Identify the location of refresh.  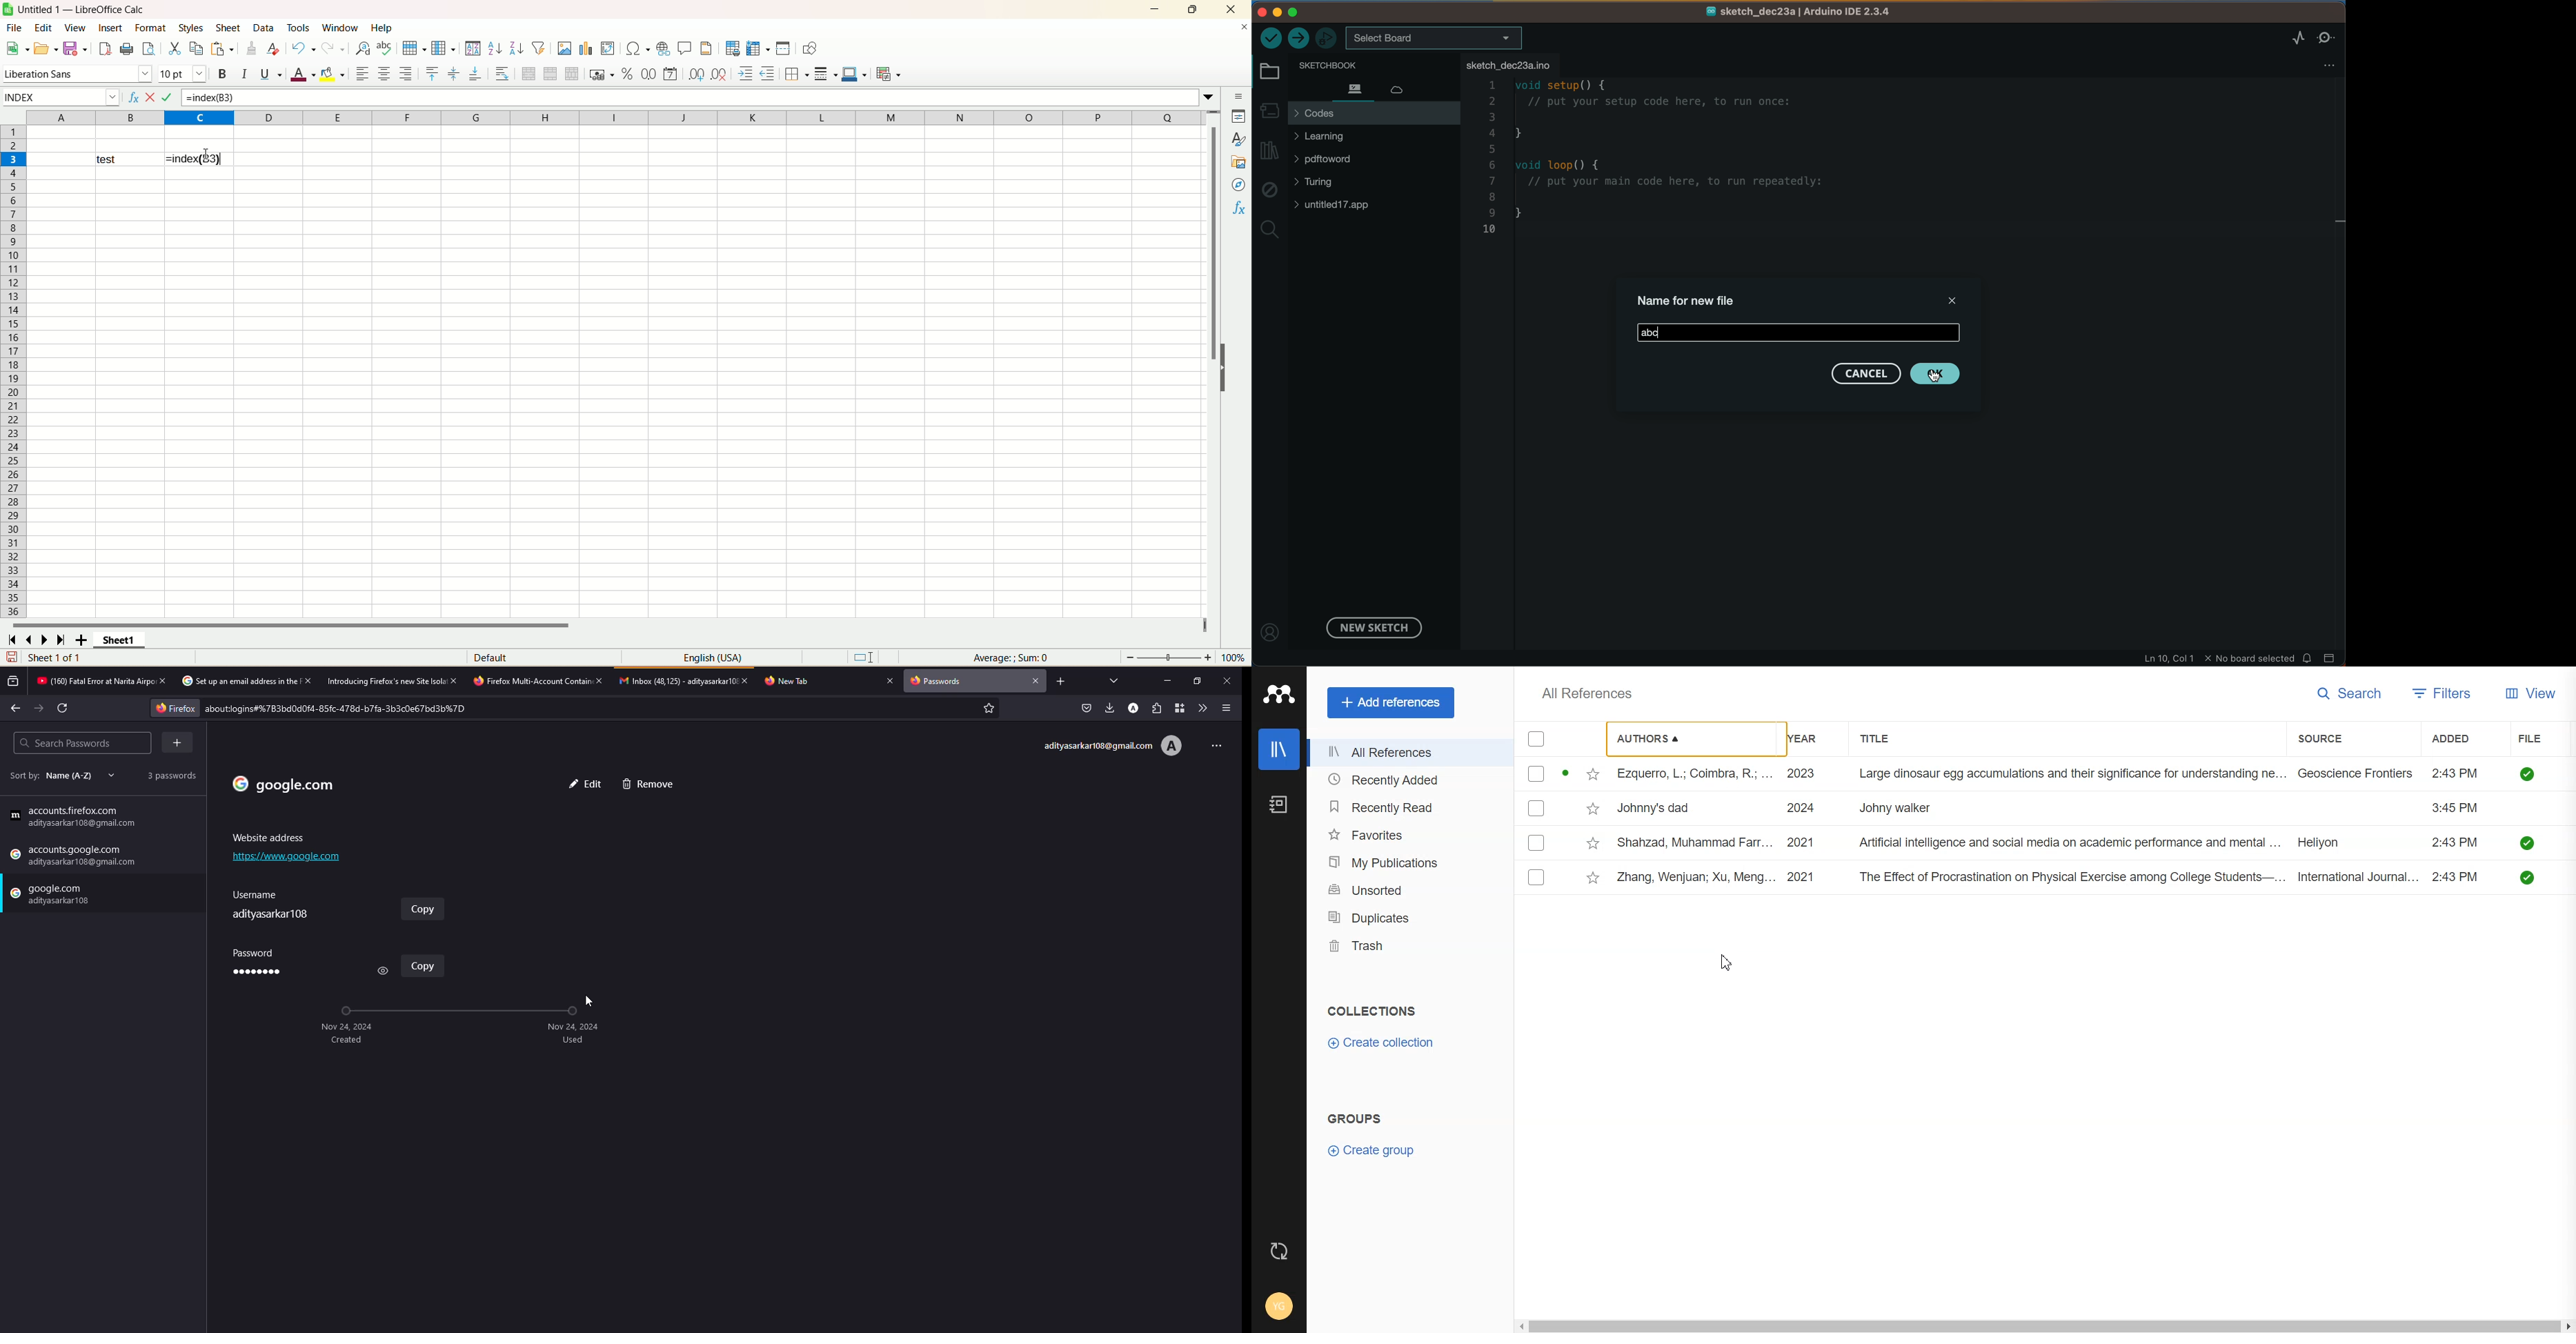
(63, 708).